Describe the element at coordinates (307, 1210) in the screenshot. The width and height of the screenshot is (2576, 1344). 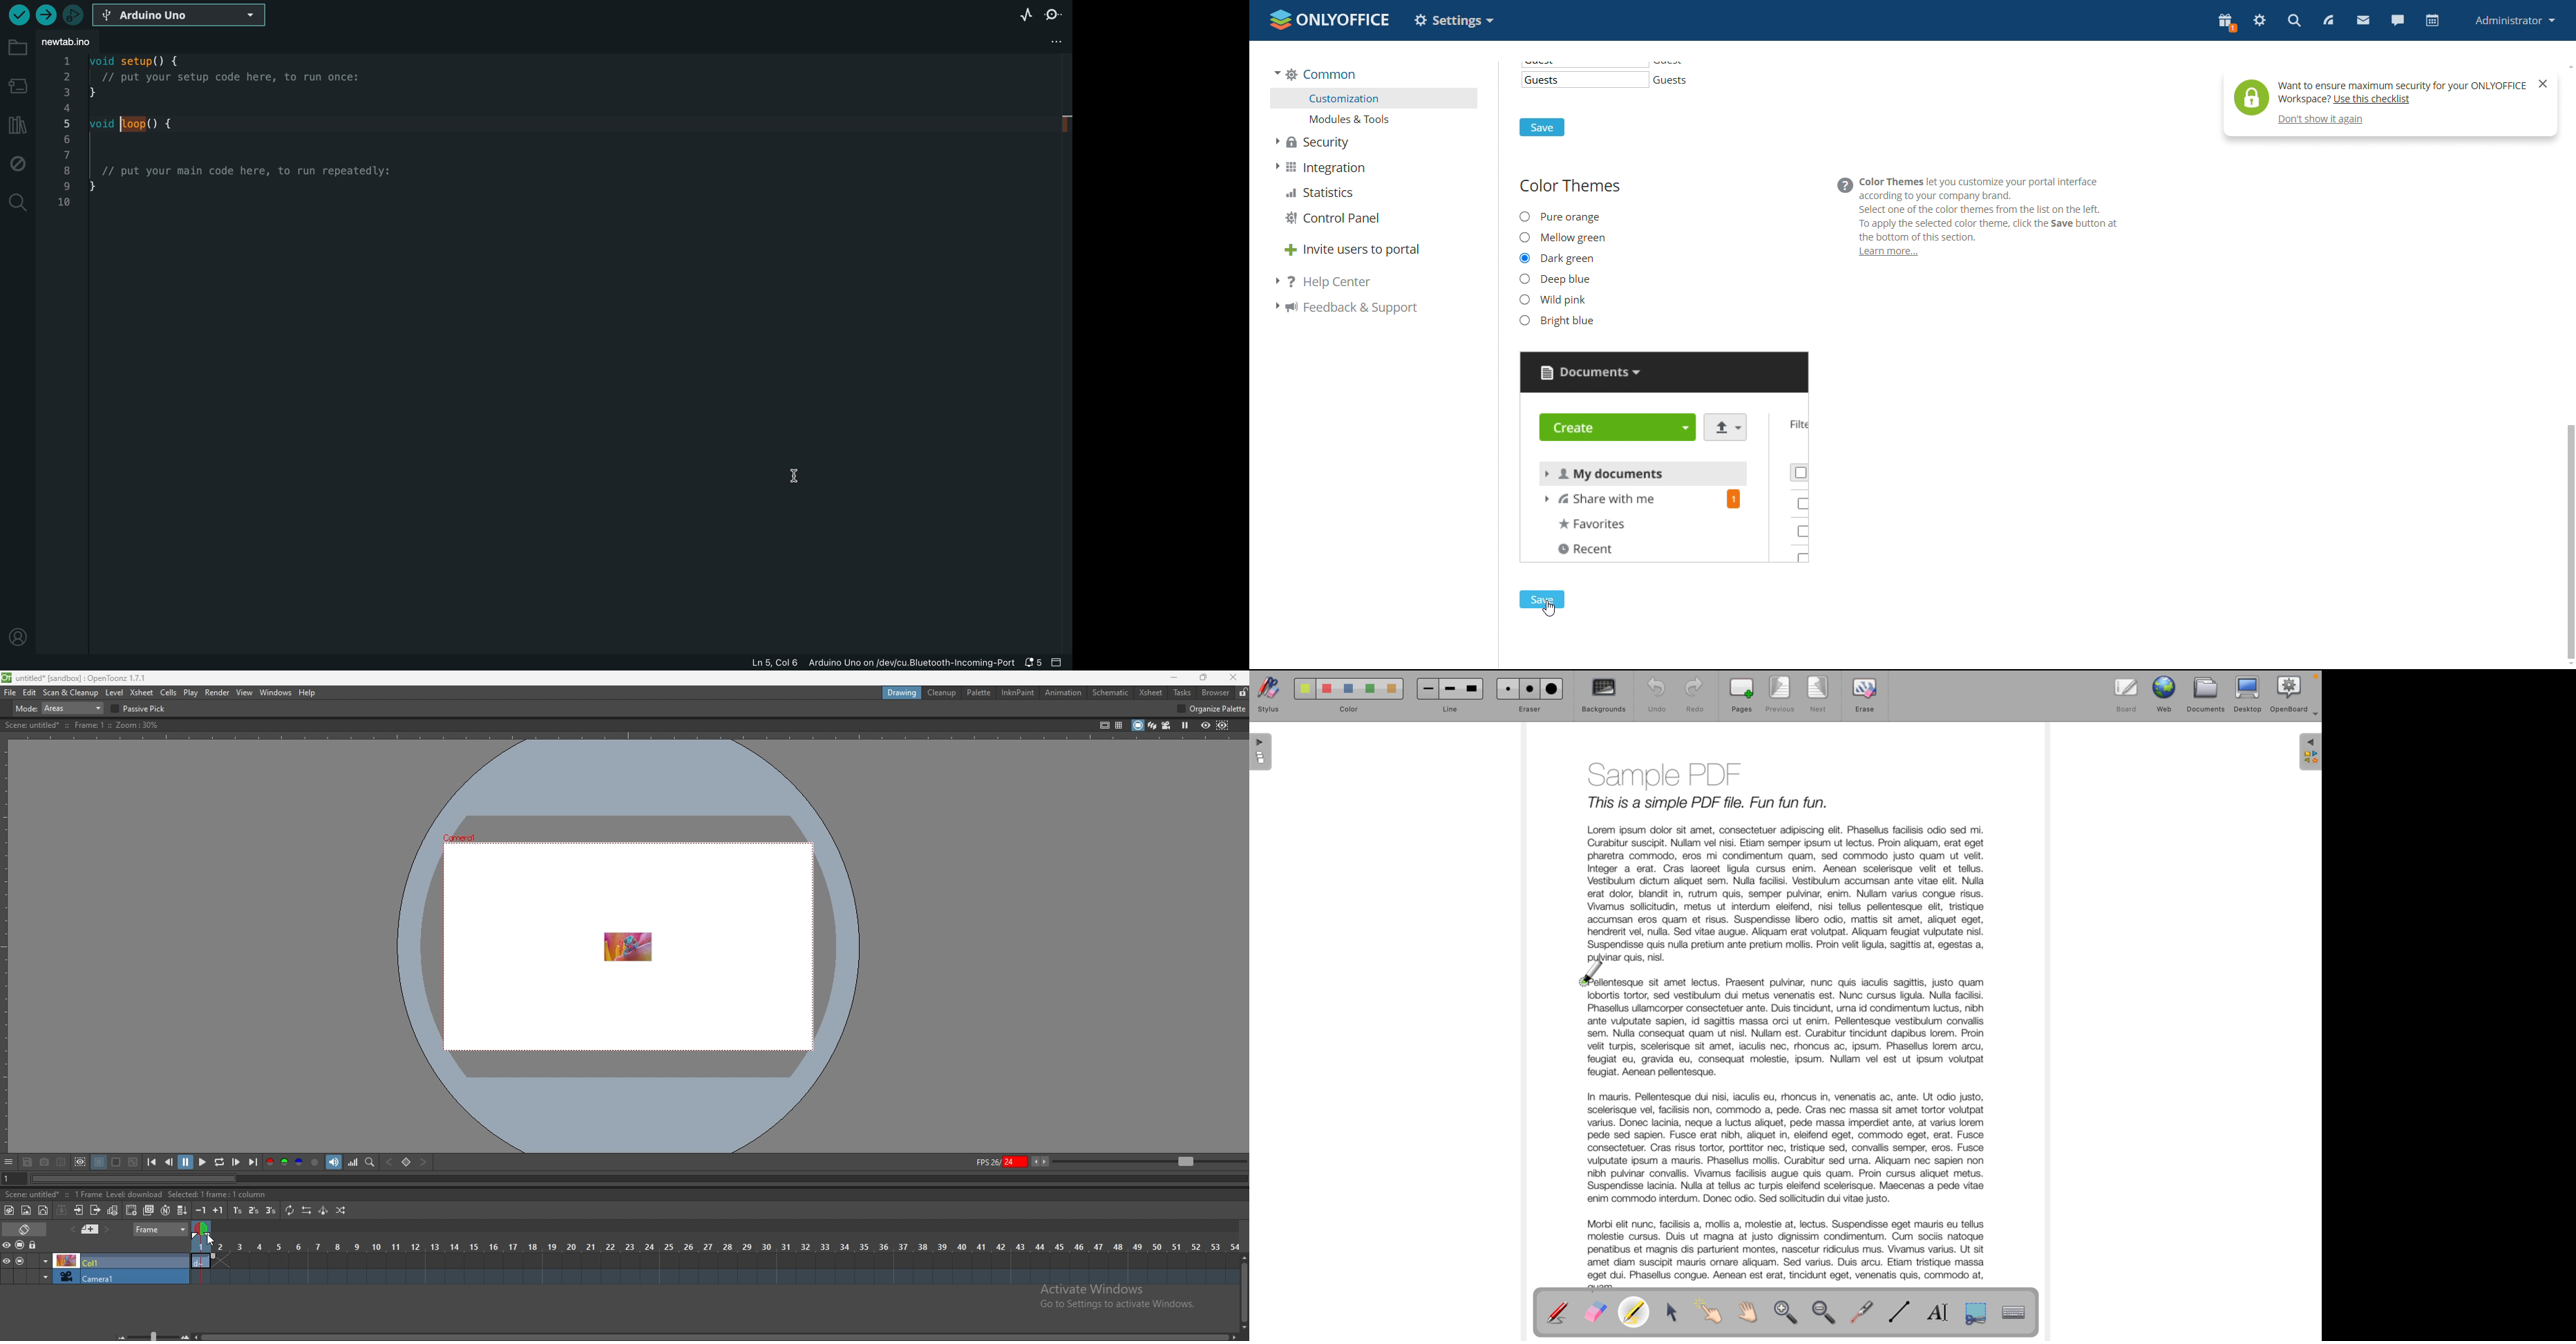
I see `reverse` at that location.